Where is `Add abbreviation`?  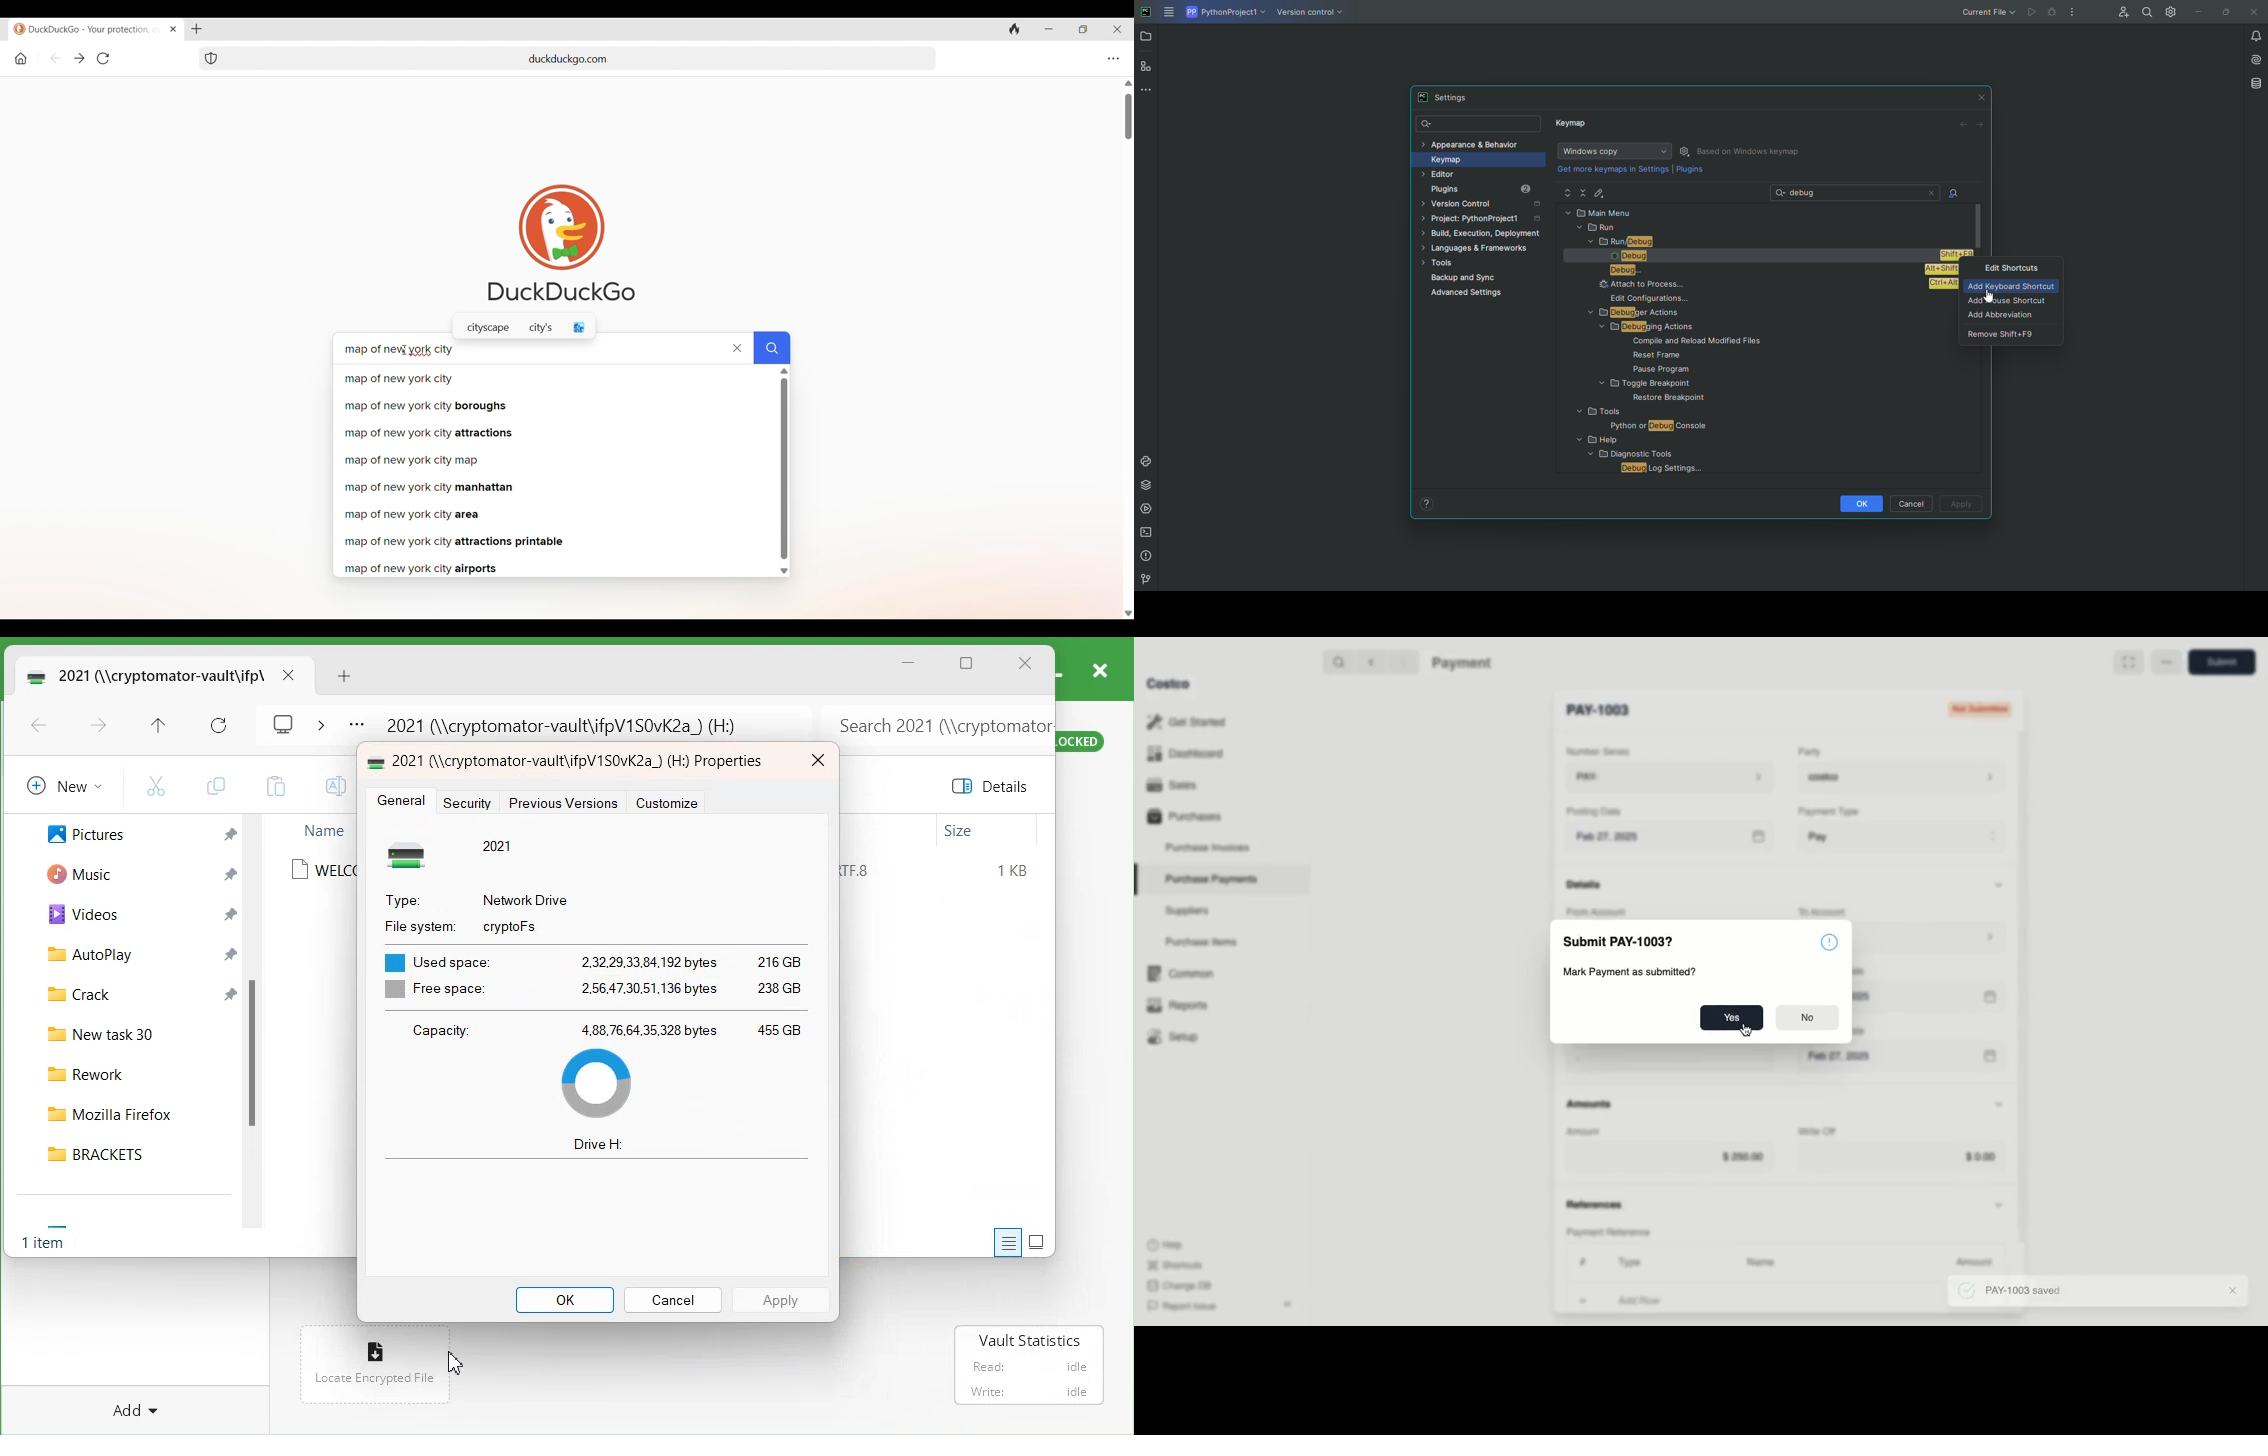
Add abbreviation is located at coordinates (2018, 315).